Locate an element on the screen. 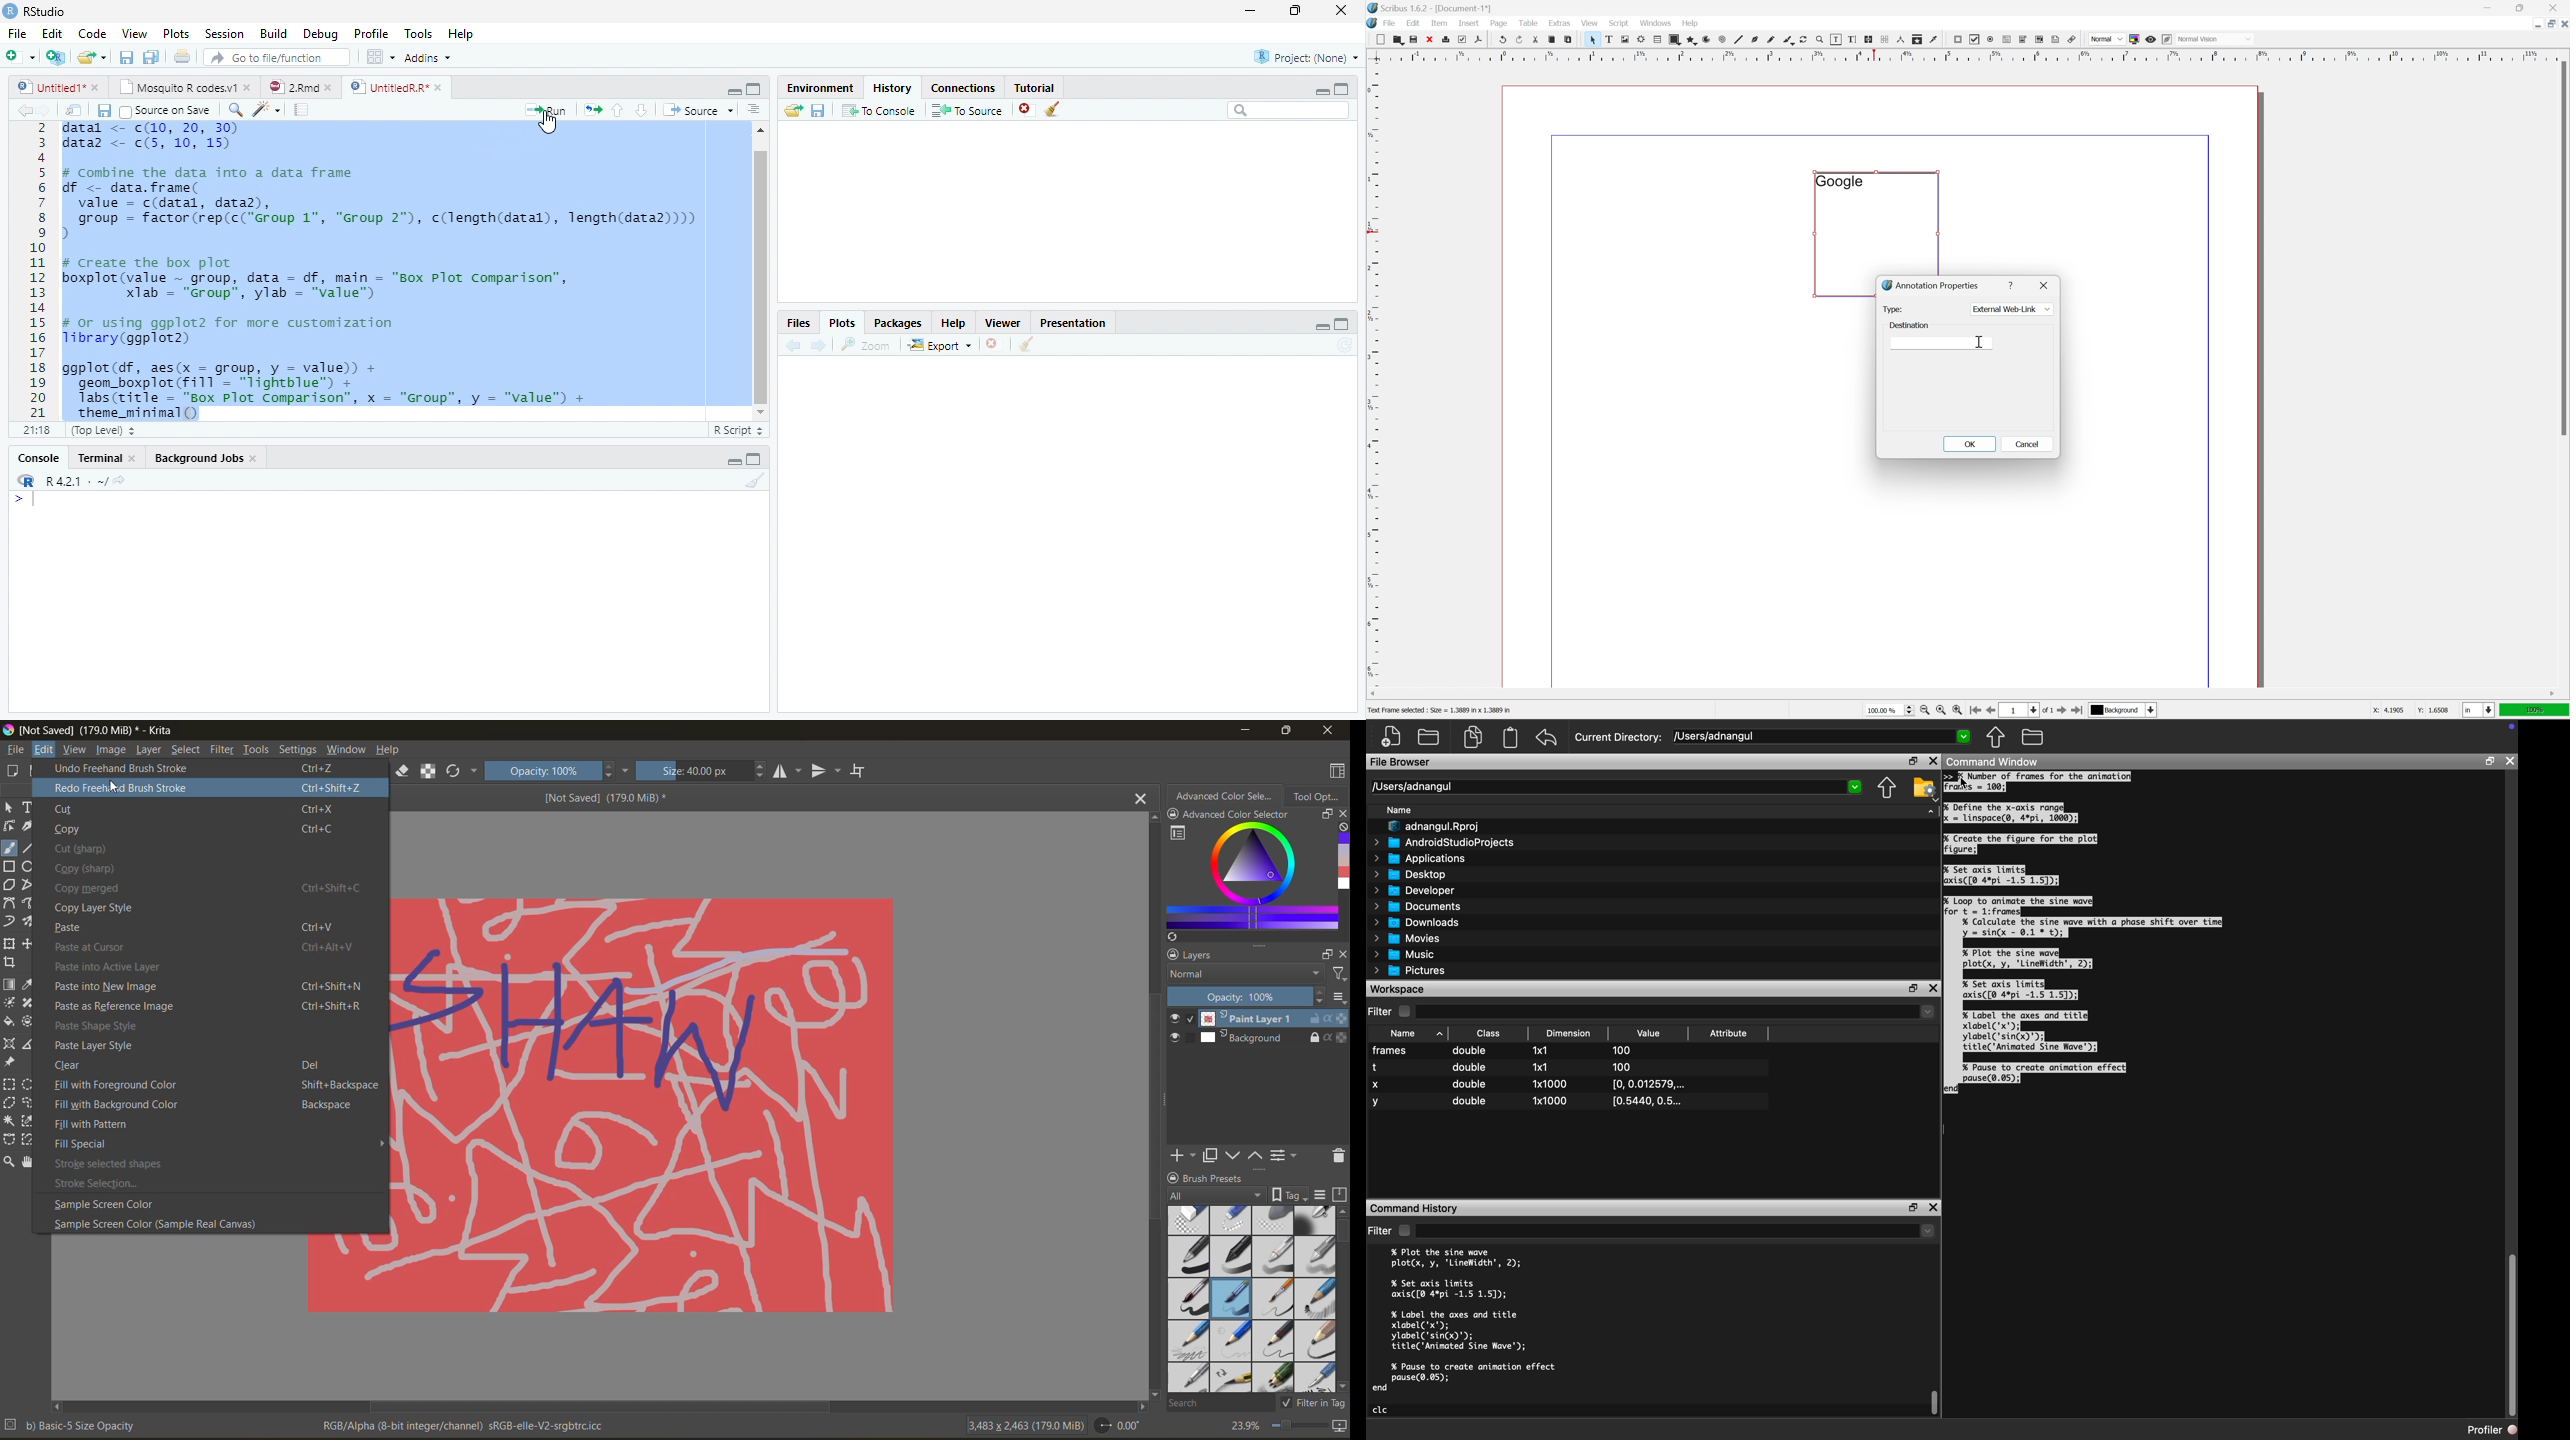 Image resolution: width=2576 pixels, height=1456 pixels. select current zoom level is located at coordinates (1890, 710).